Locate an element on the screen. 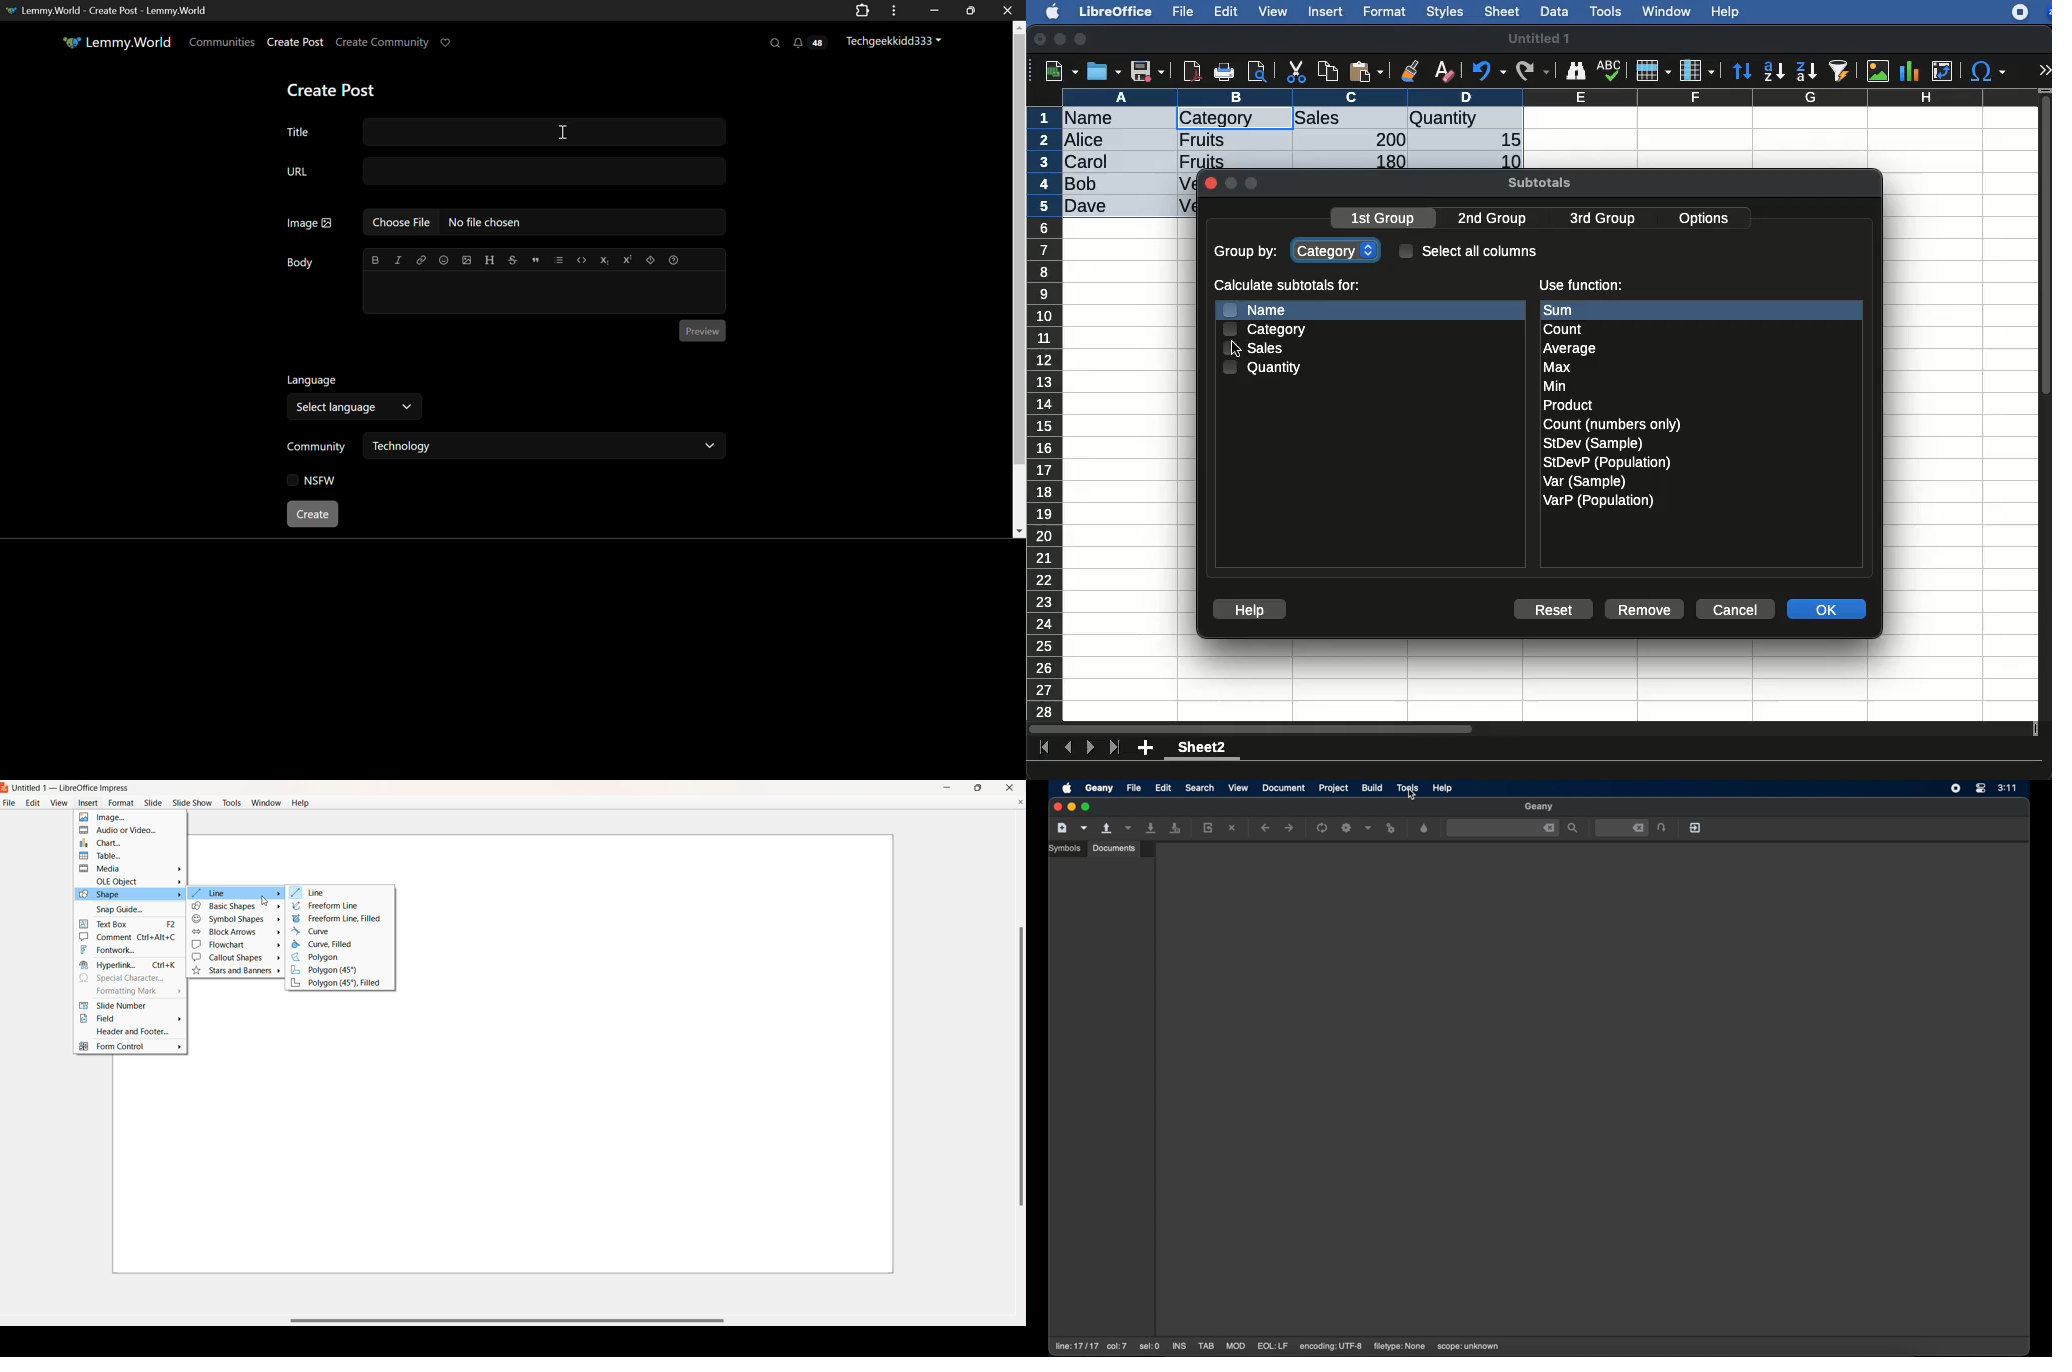 This screenshot has width=2072, height=1372. upload image is located at coordinates (466, 259).